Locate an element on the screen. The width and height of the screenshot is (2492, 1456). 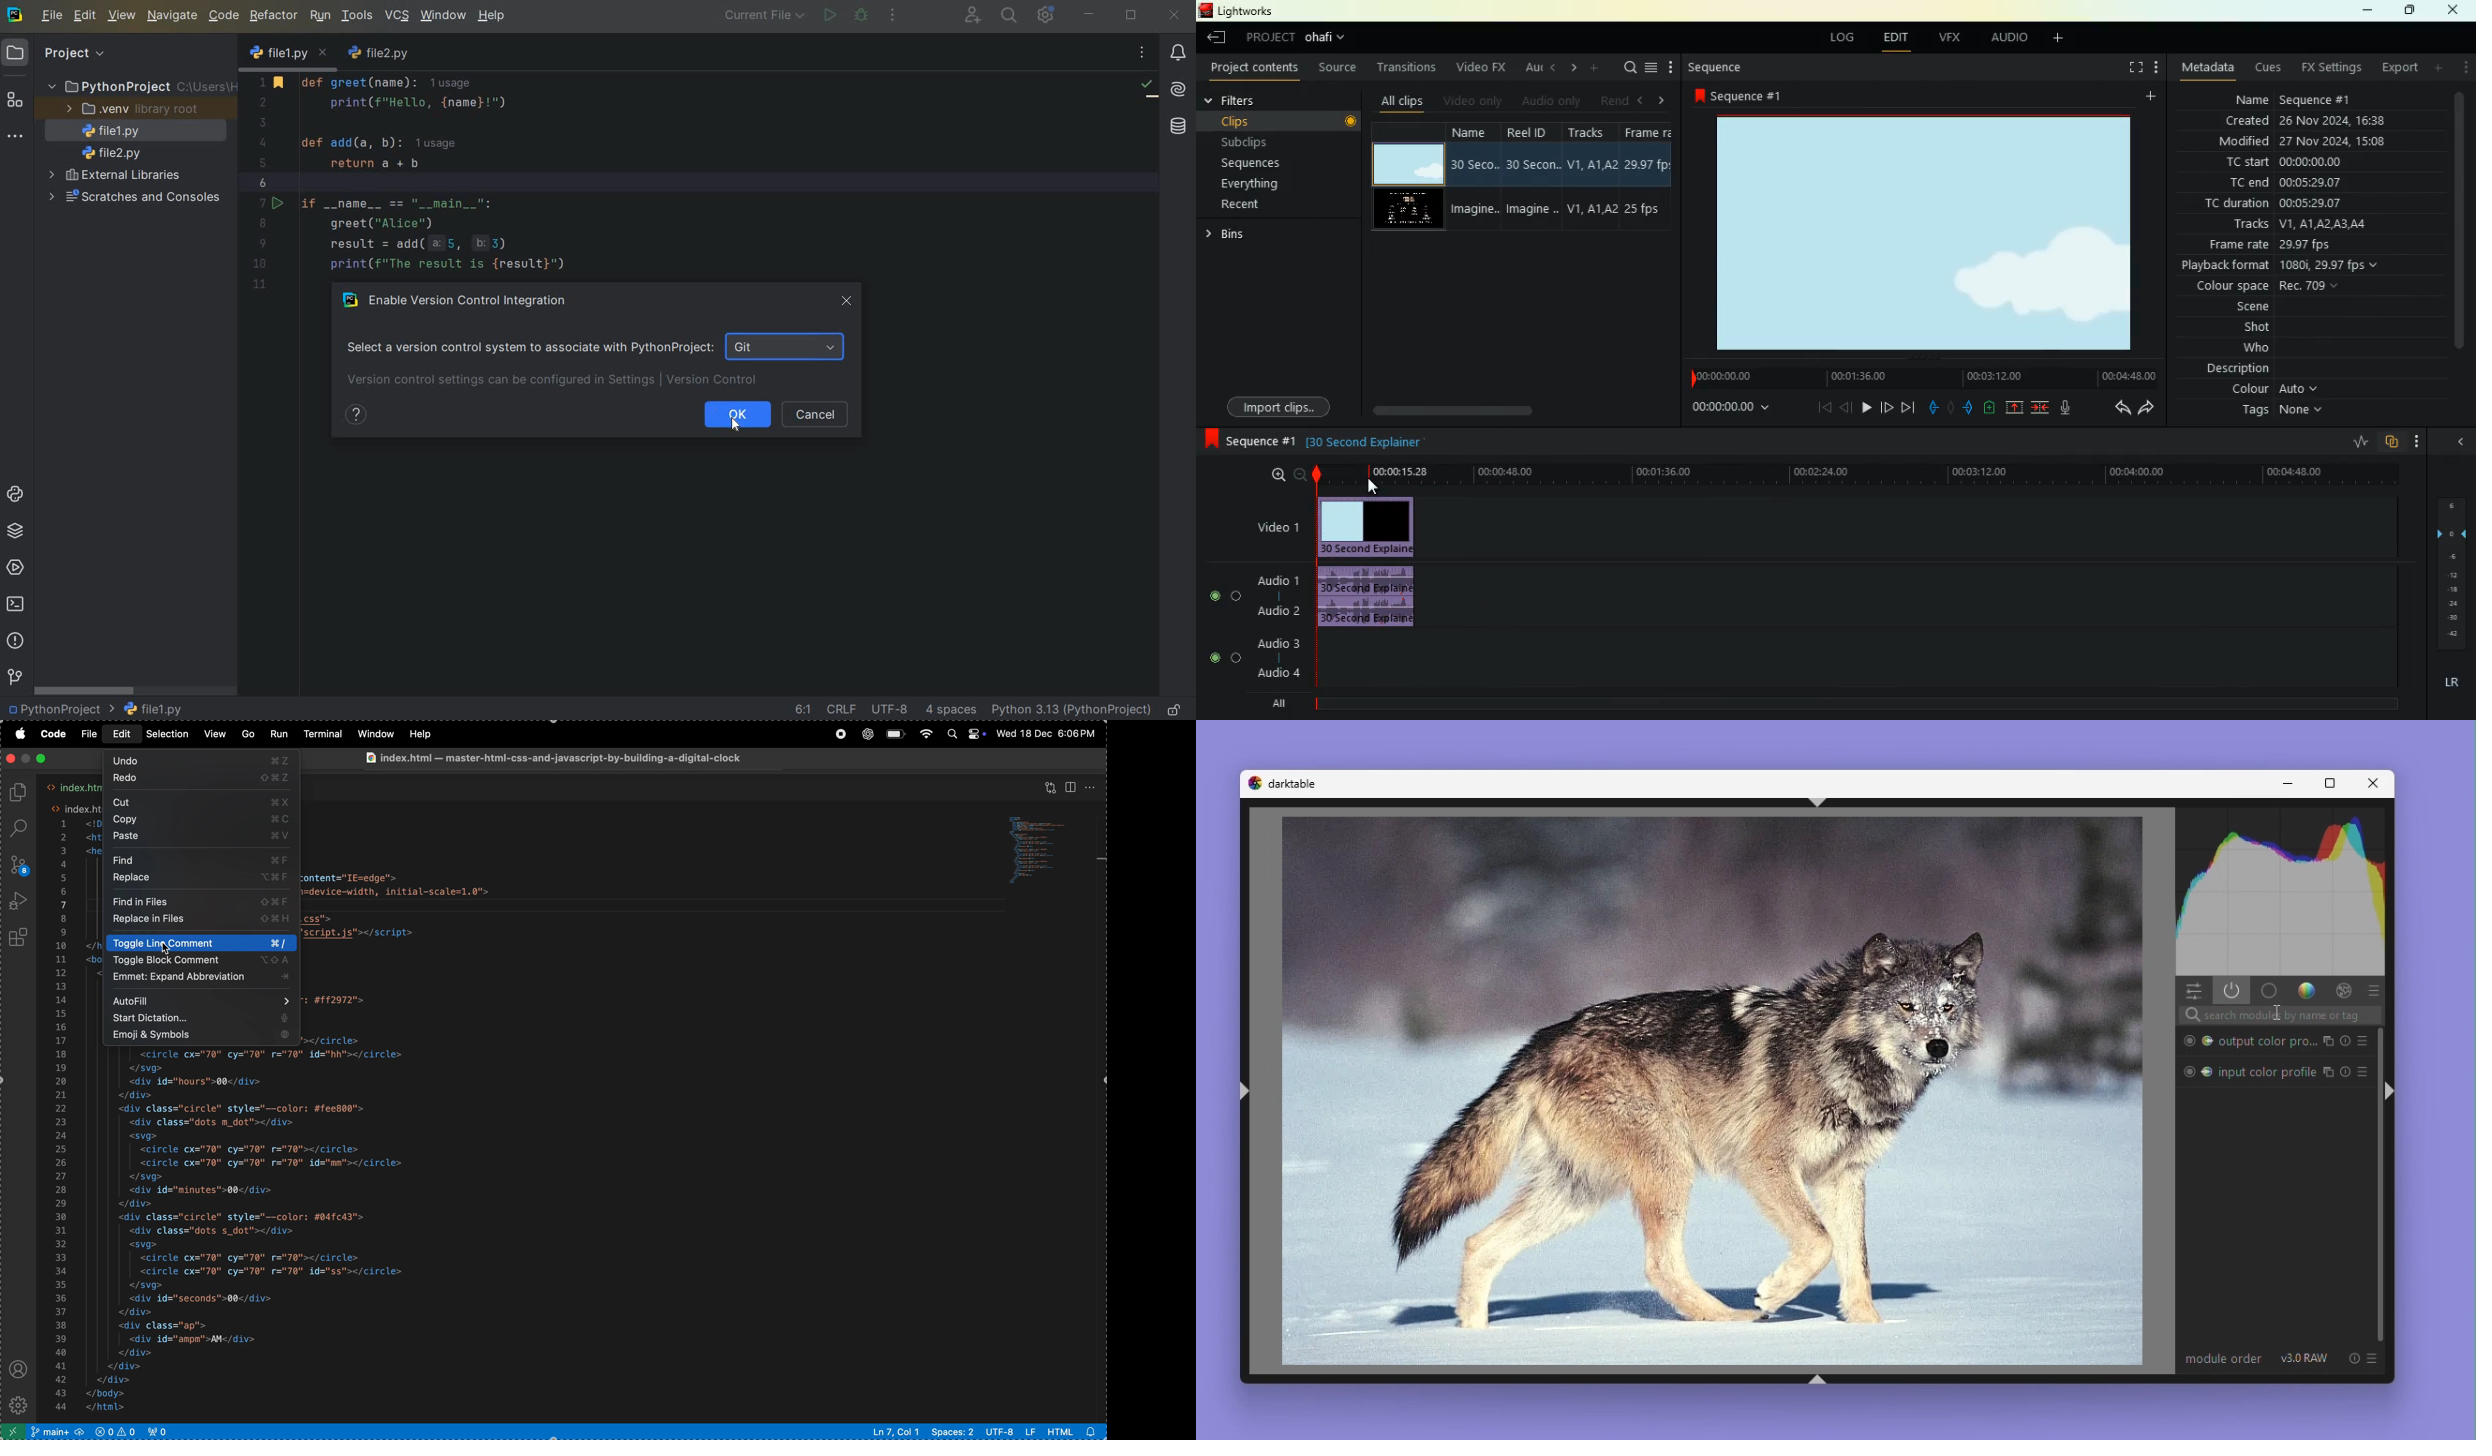
more is located at coordinates (1672, 67).